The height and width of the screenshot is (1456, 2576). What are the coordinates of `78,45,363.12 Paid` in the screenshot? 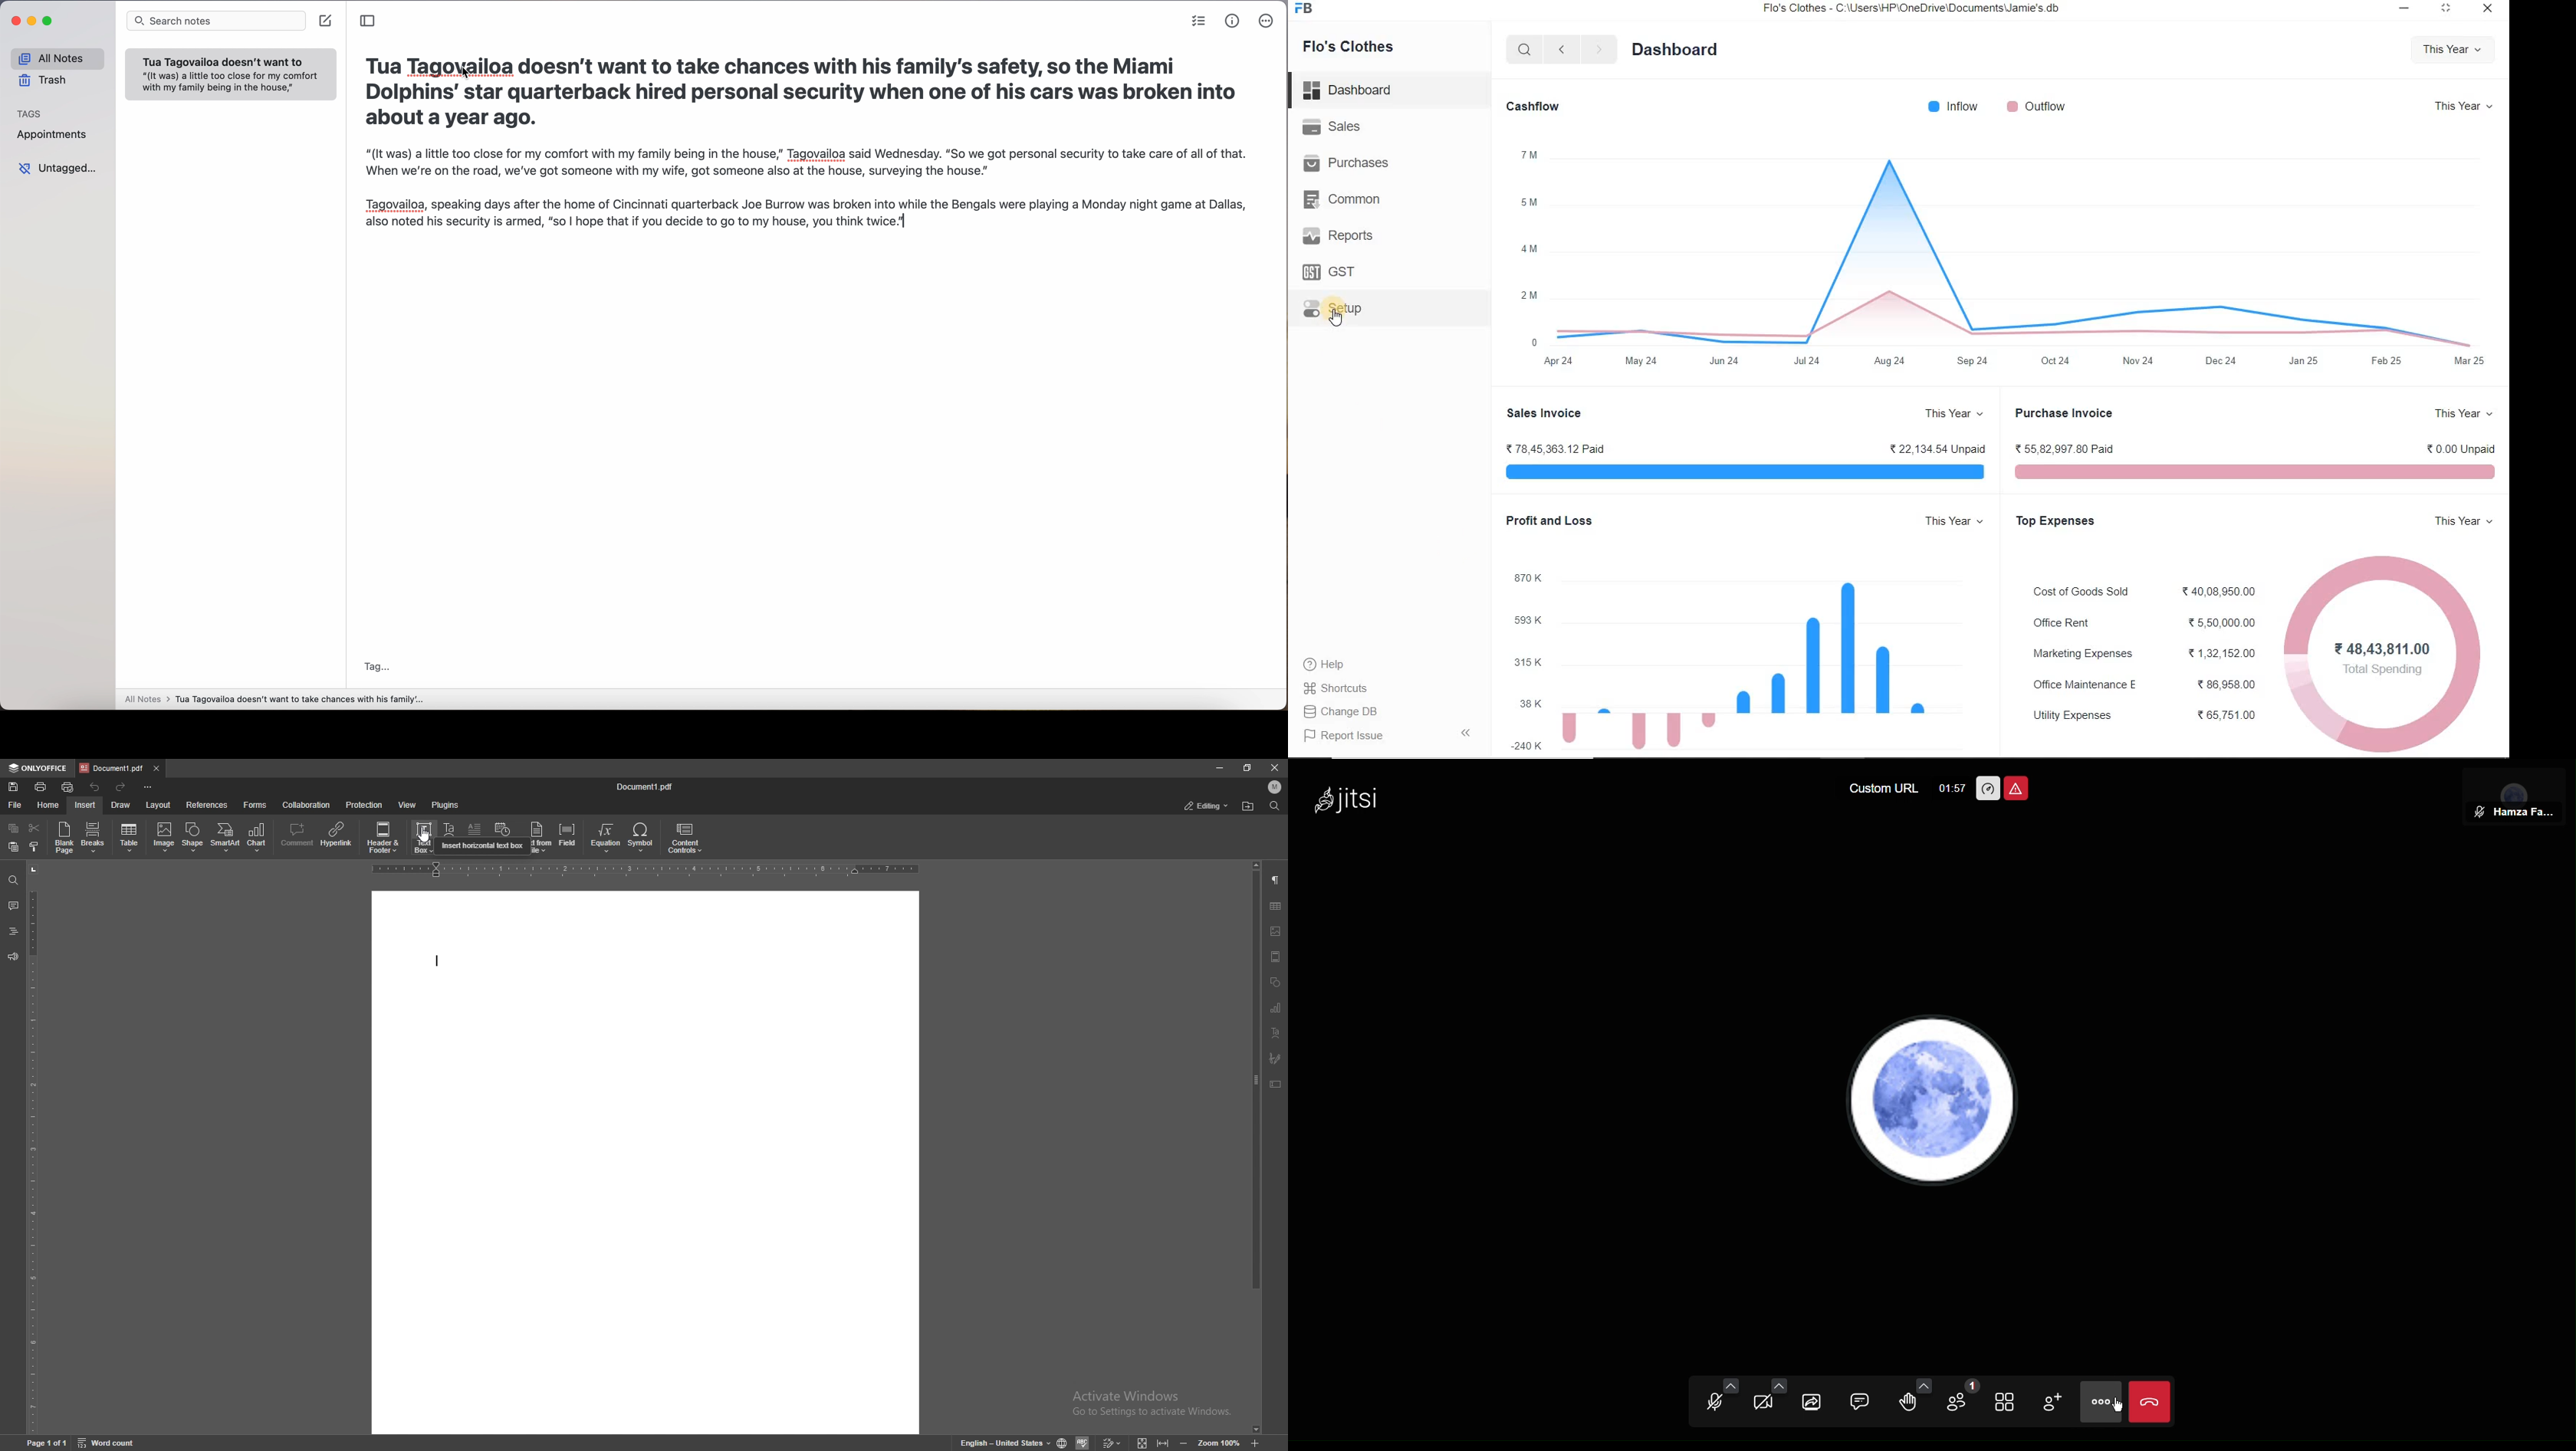 It's located at (1547, 445).